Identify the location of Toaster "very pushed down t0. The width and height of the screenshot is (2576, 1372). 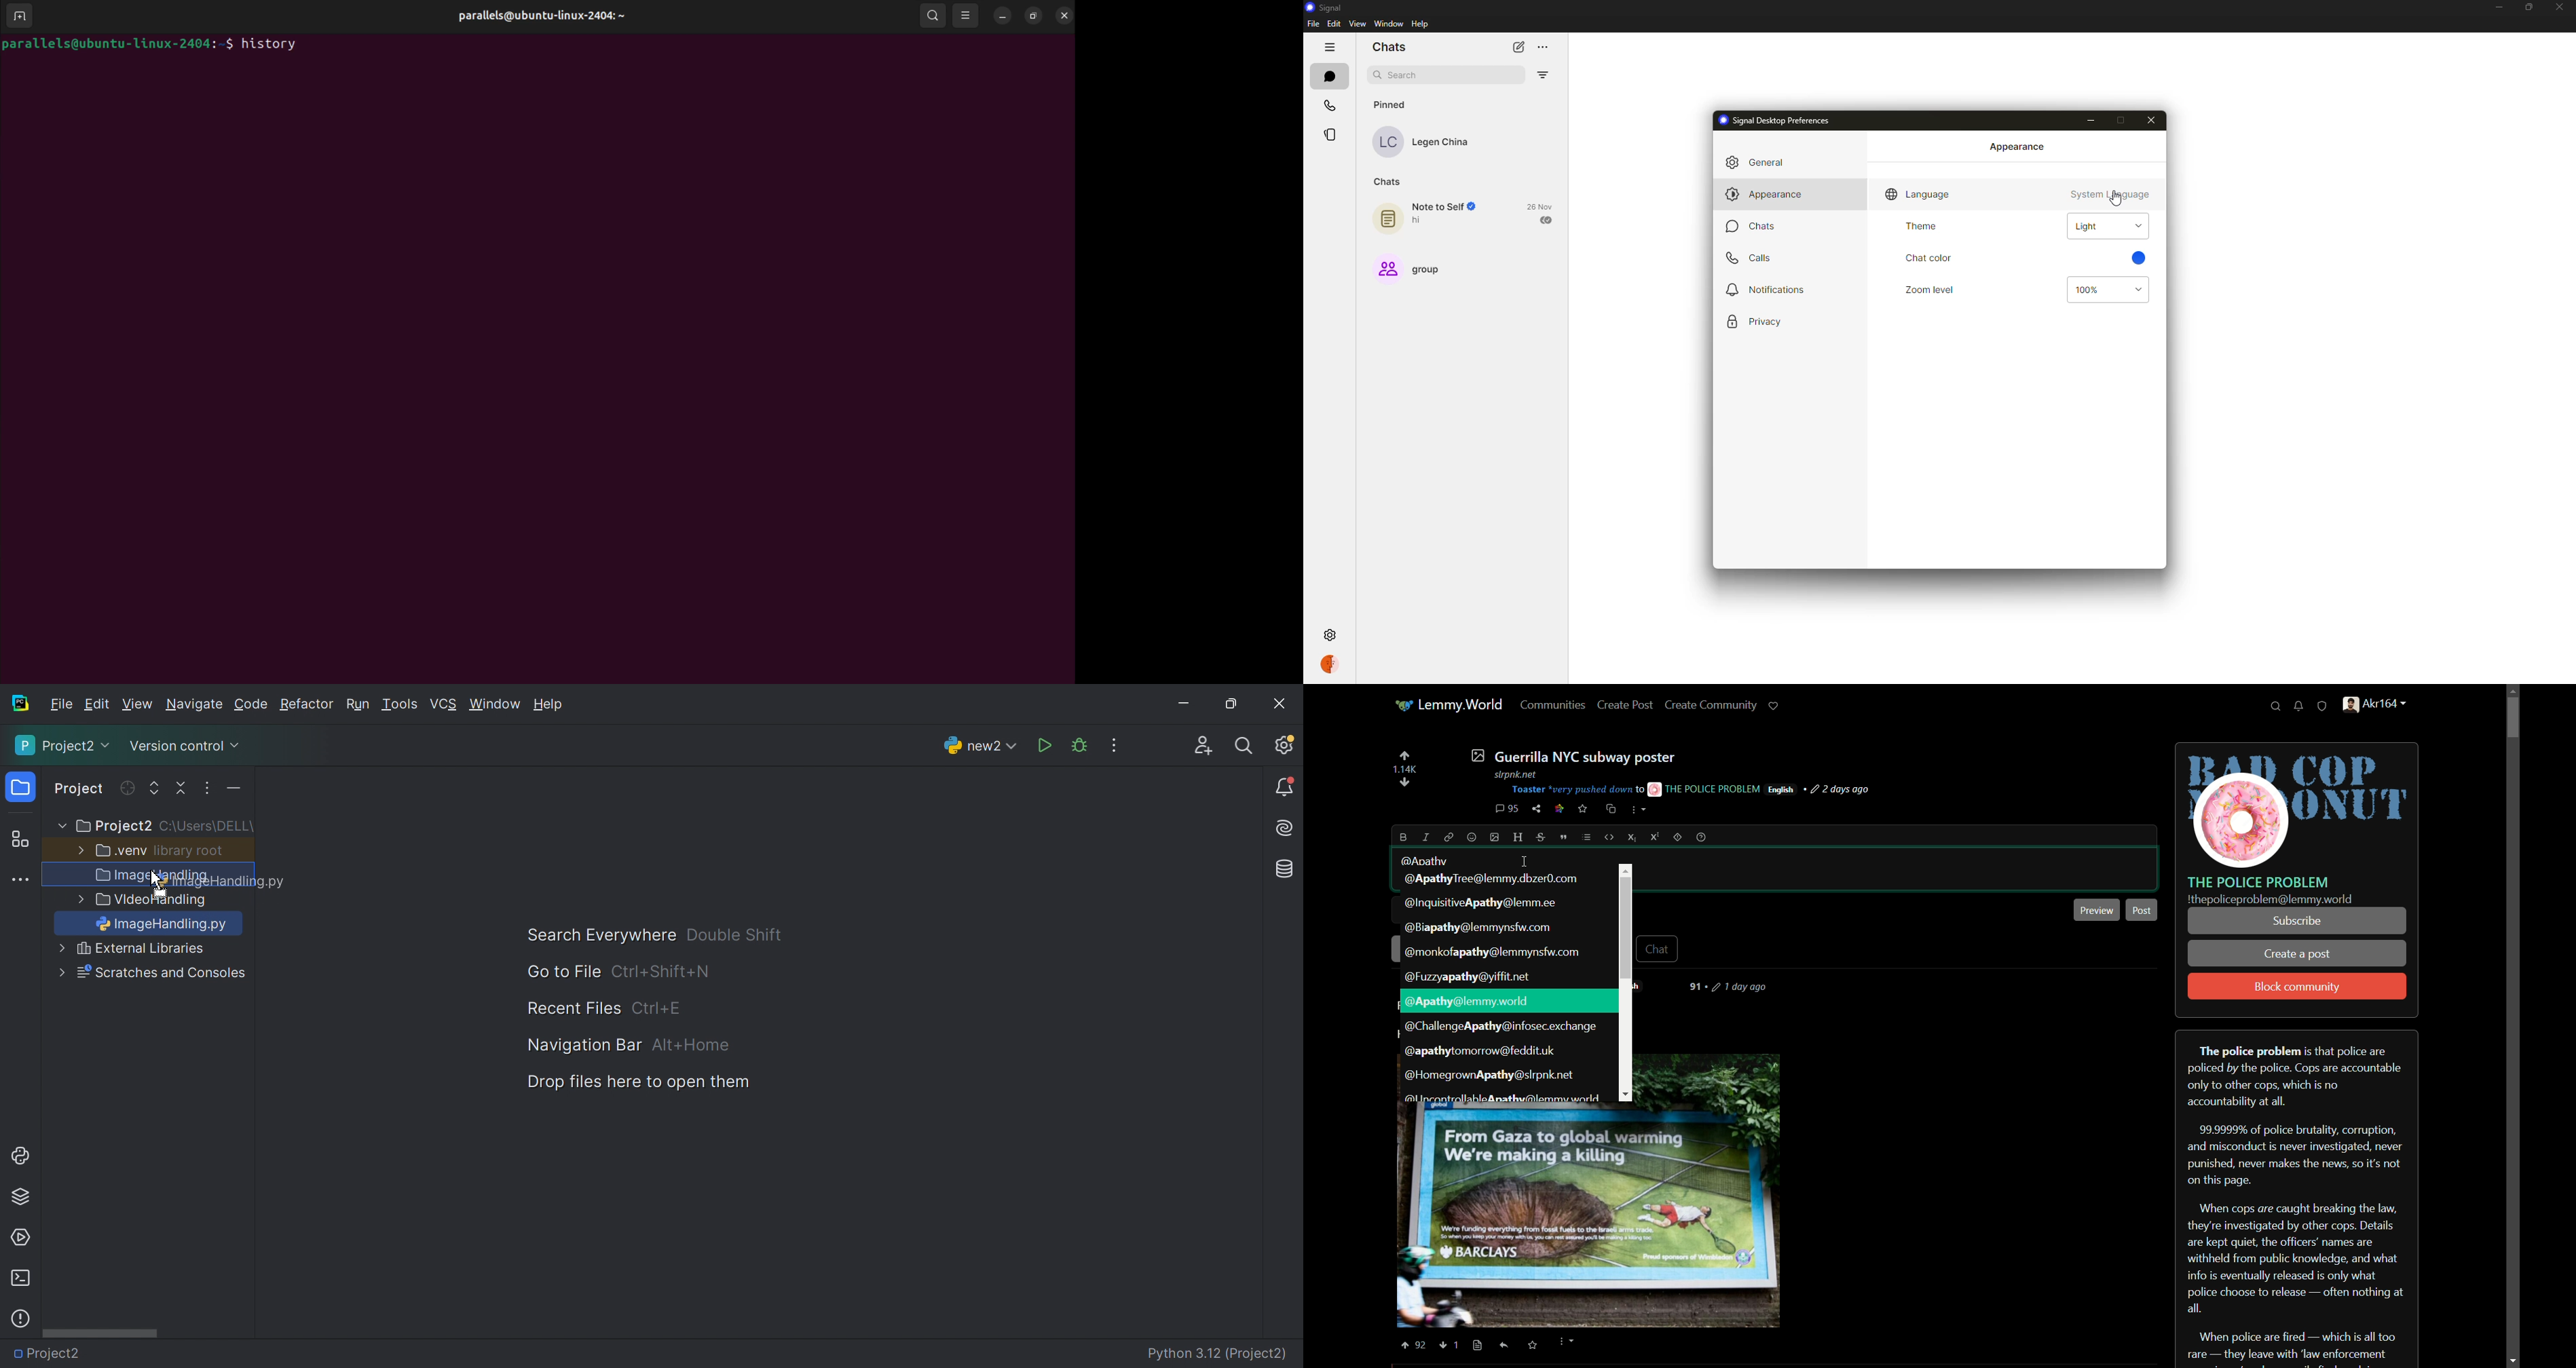
(1577, 790).